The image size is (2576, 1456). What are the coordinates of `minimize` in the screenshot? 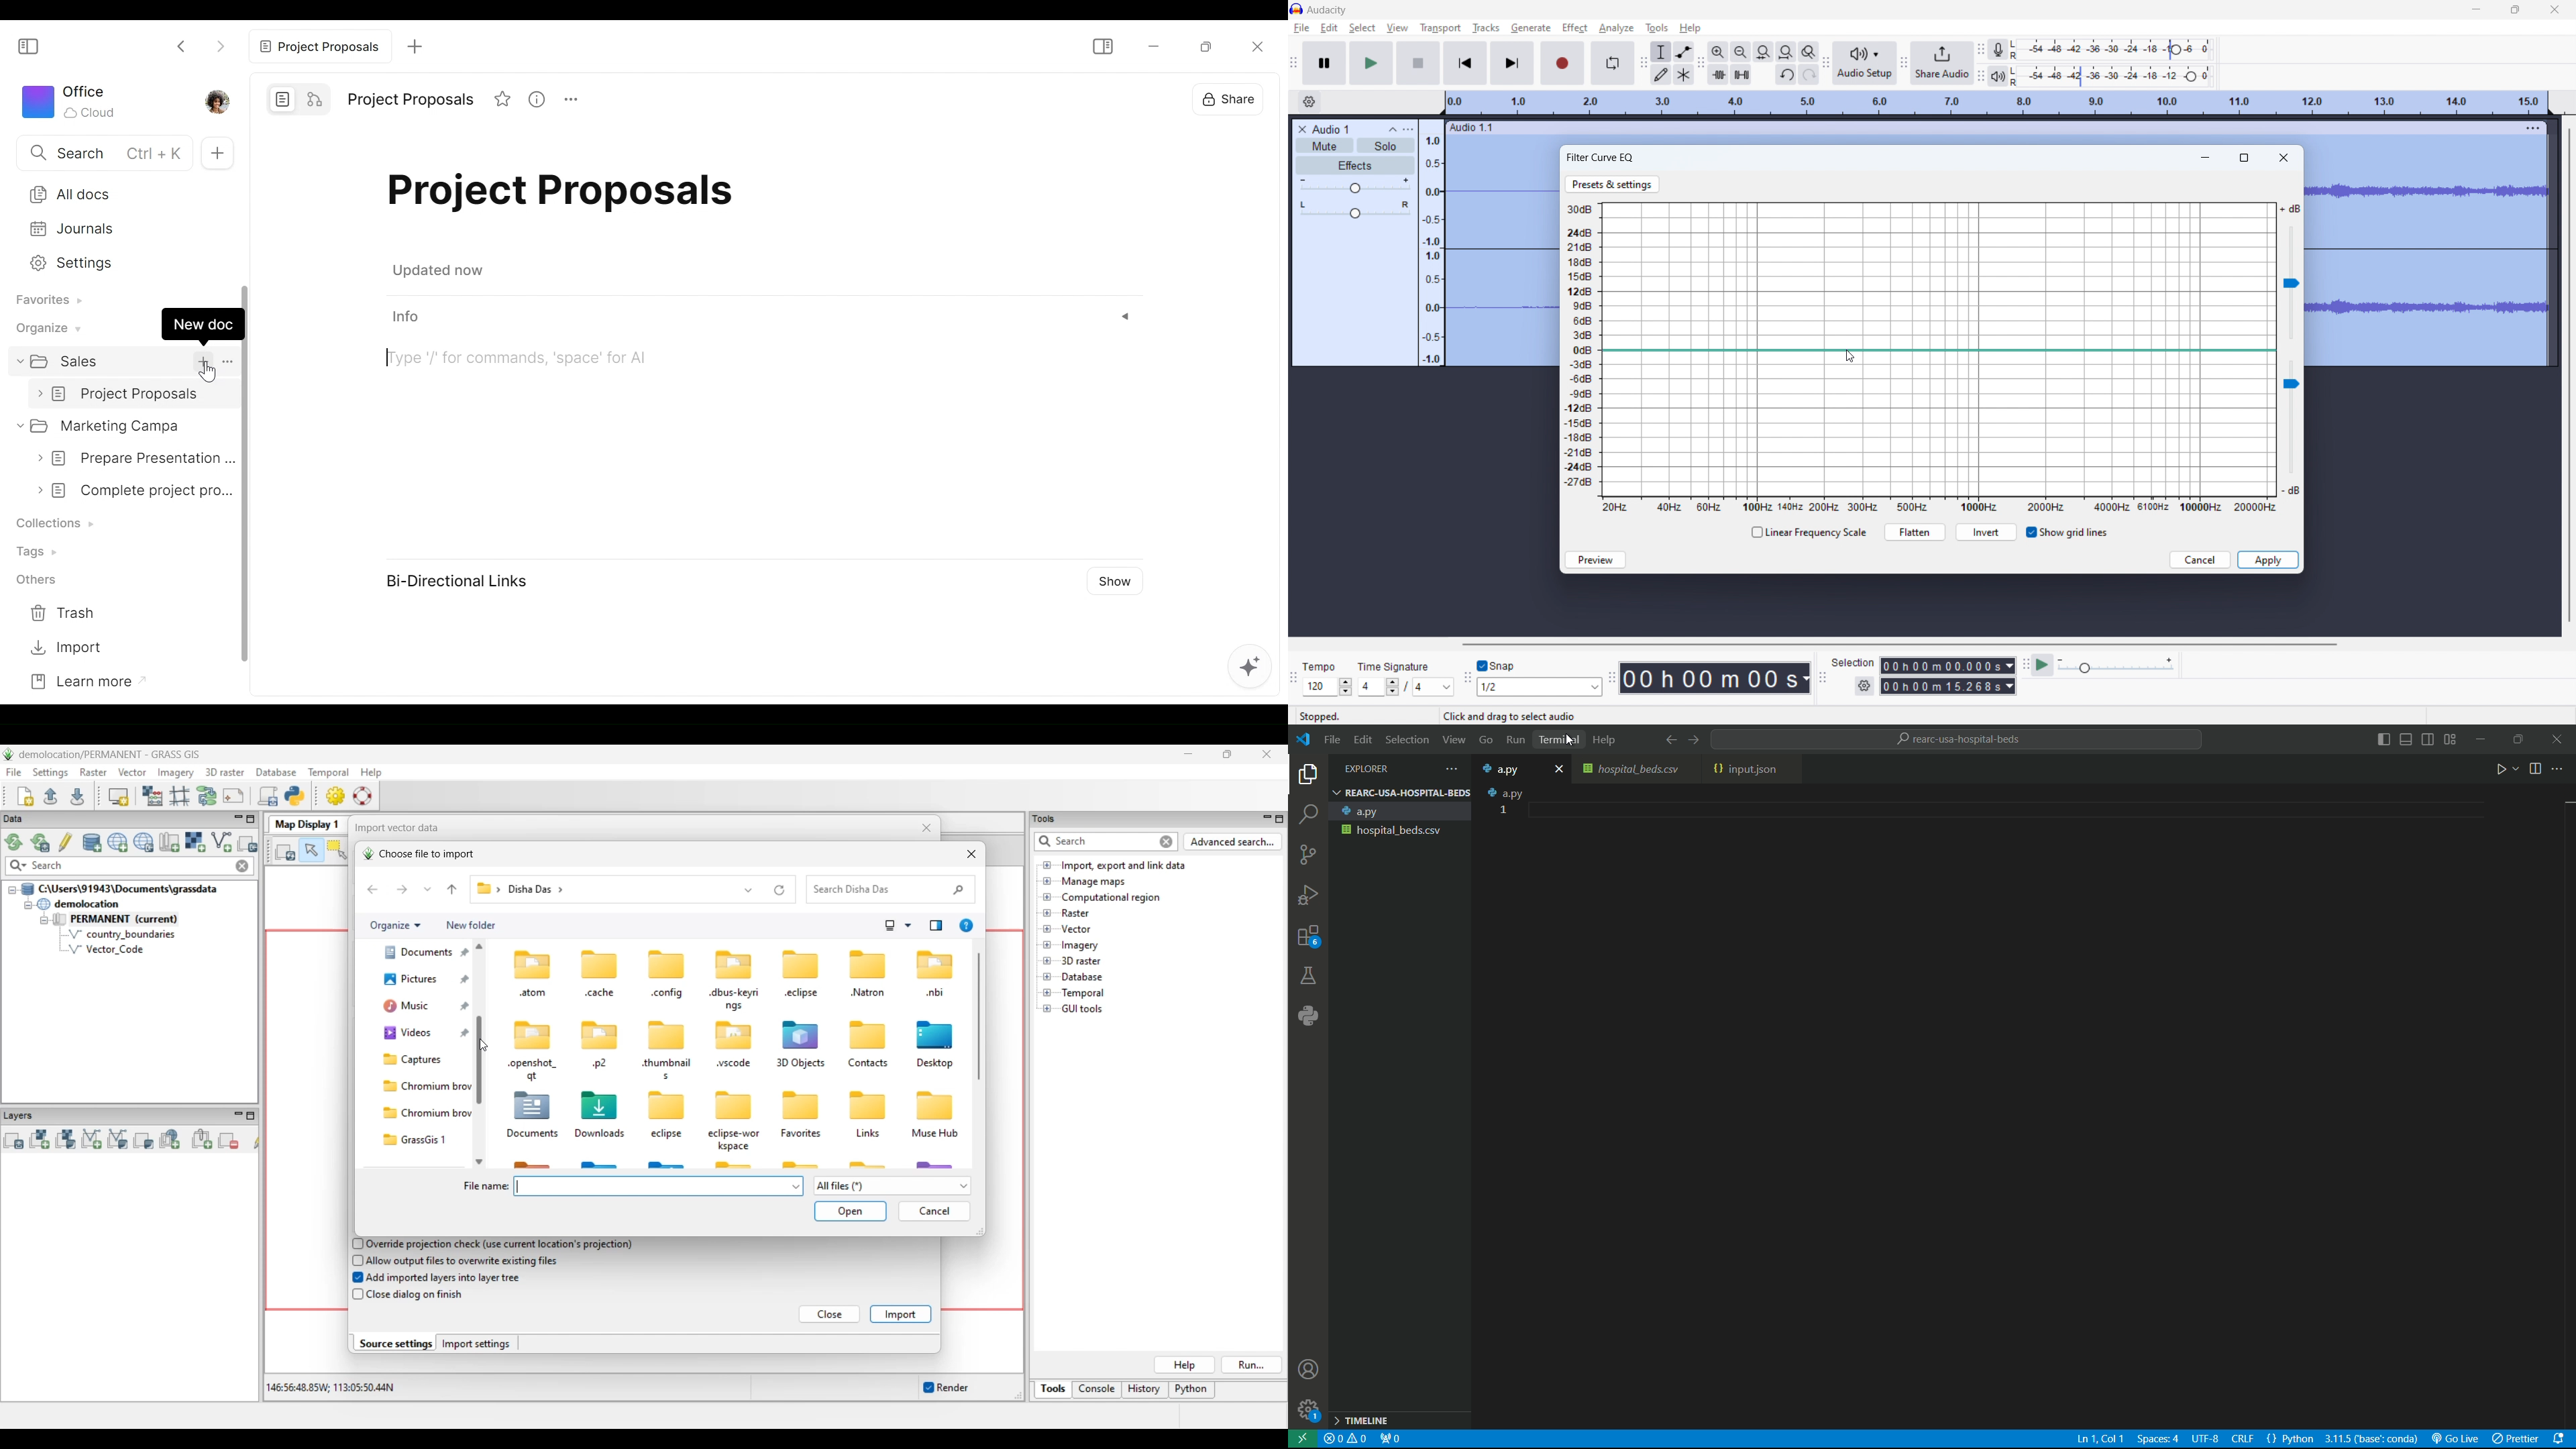 It's located at (2477, 9).